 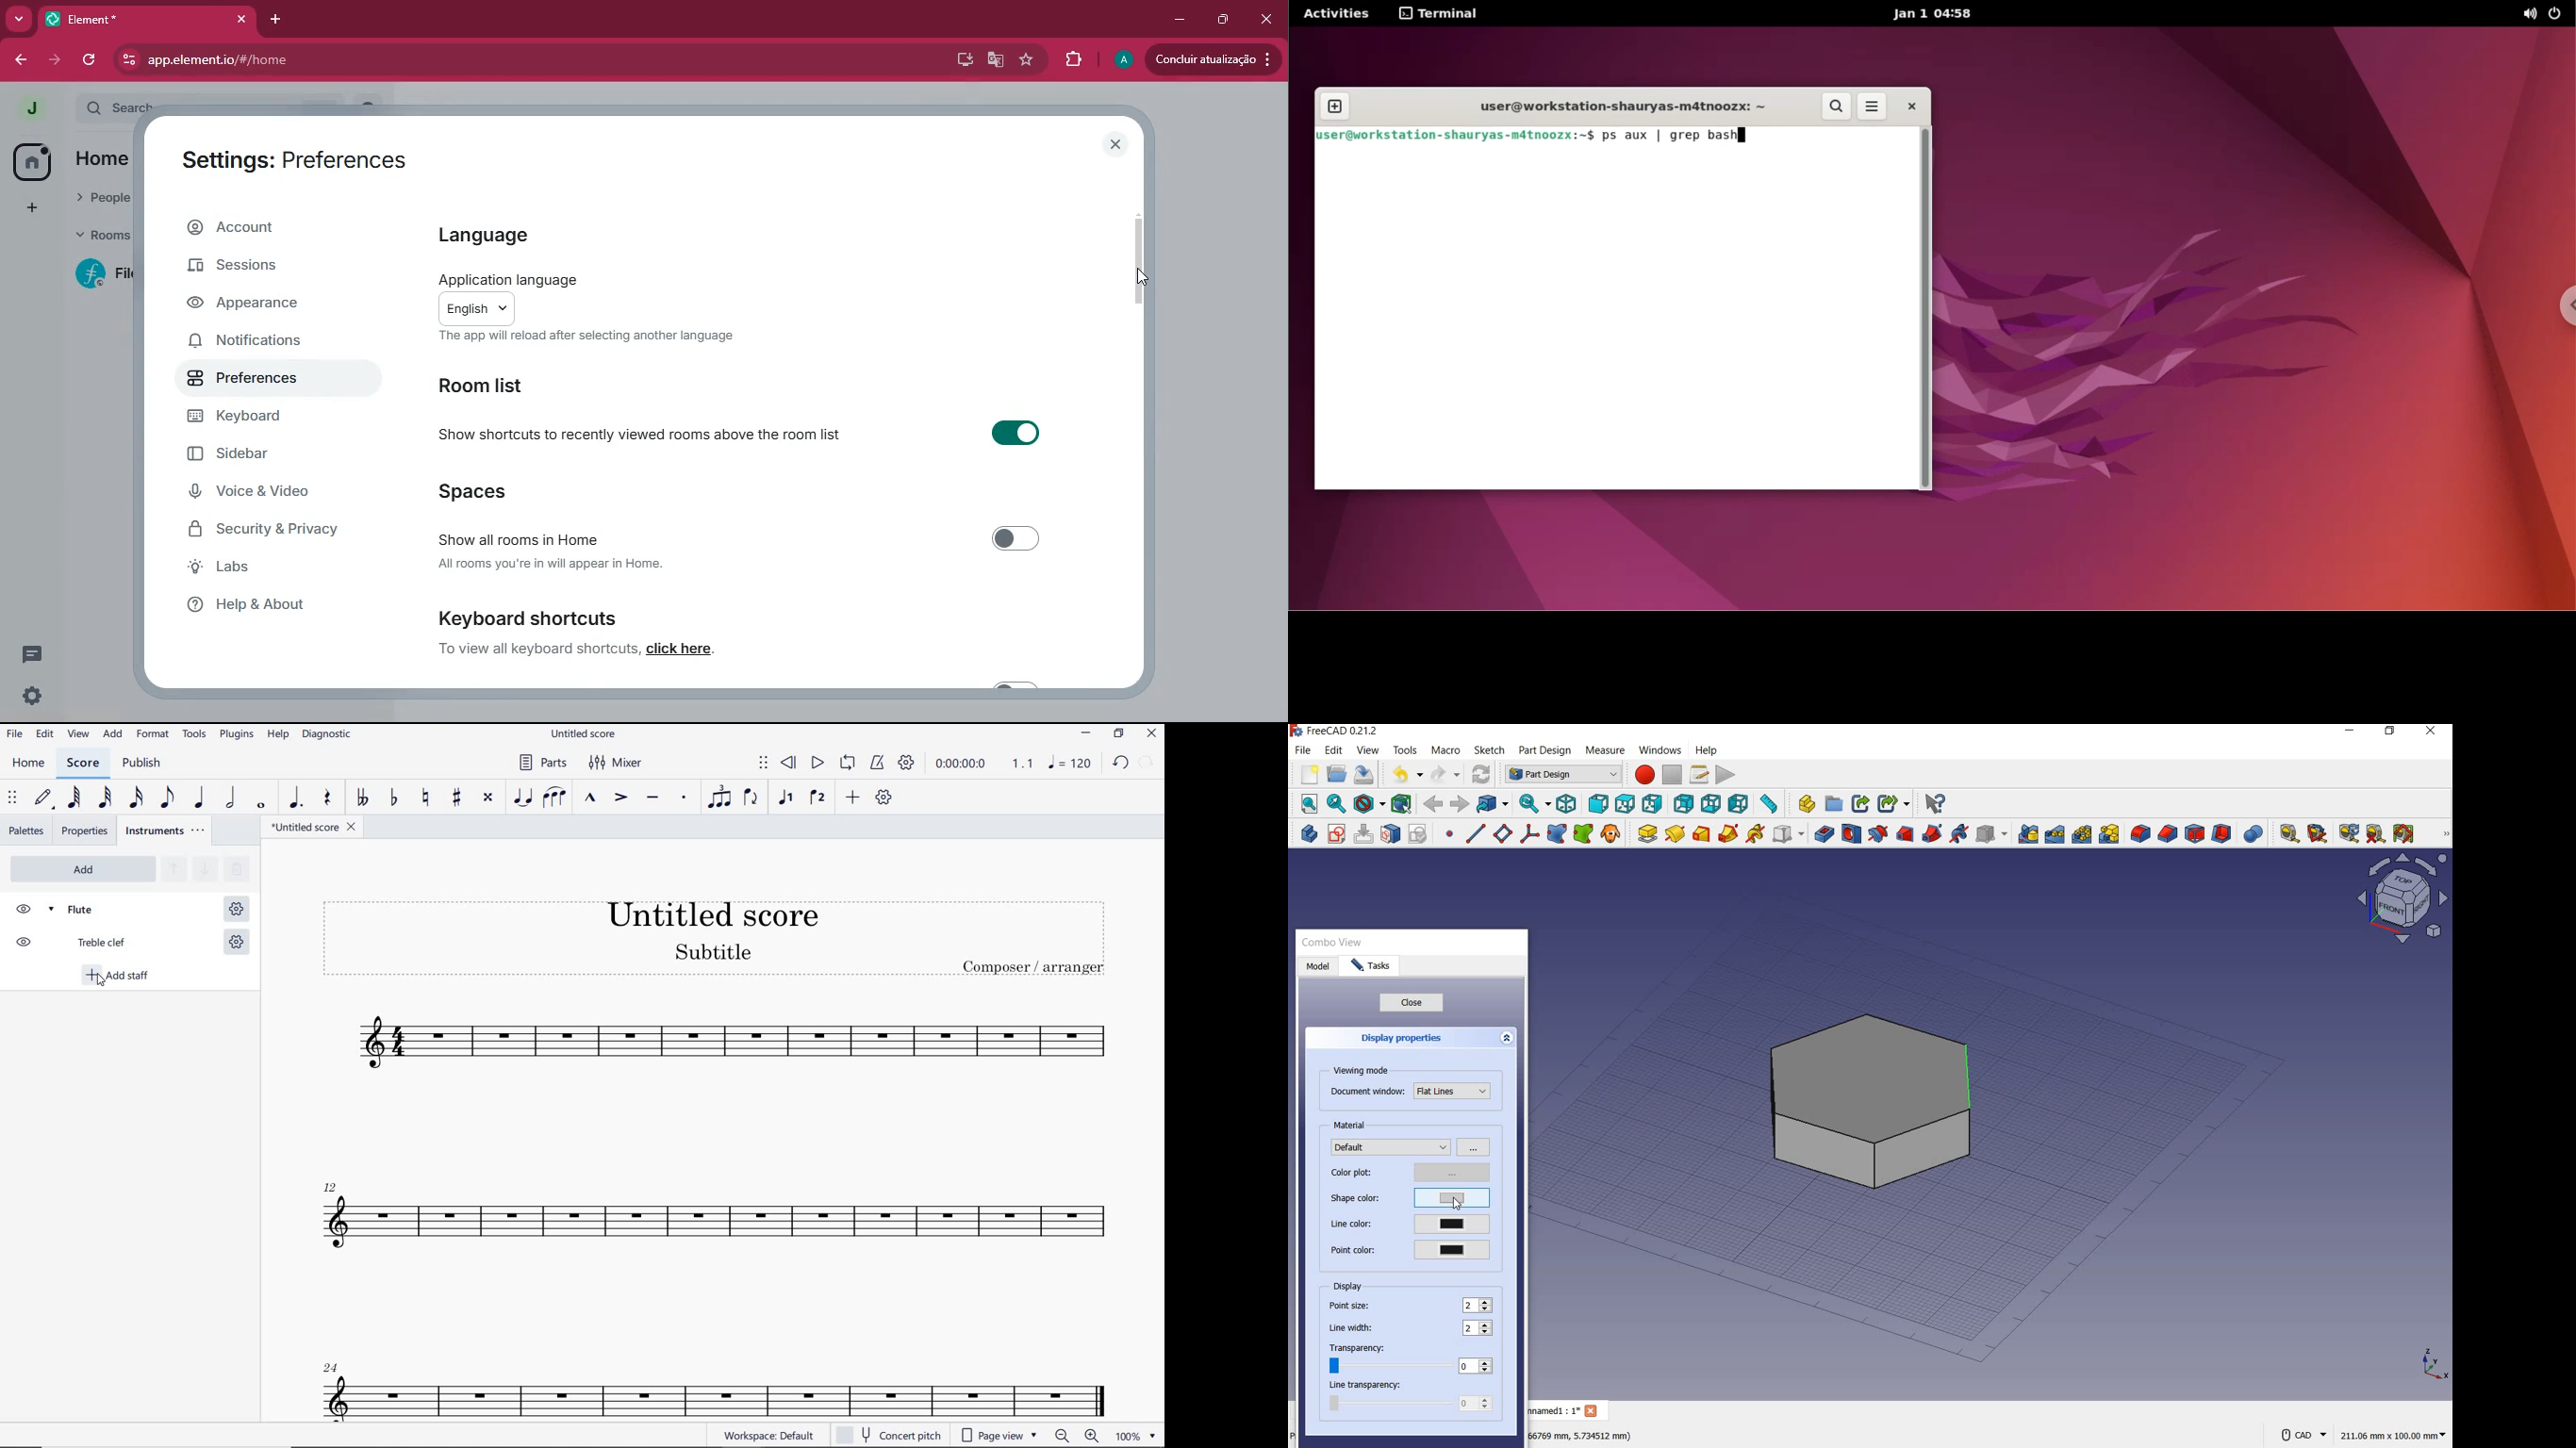 I want to click on zoom in or zoom out, so click(x=1074, y=1436).